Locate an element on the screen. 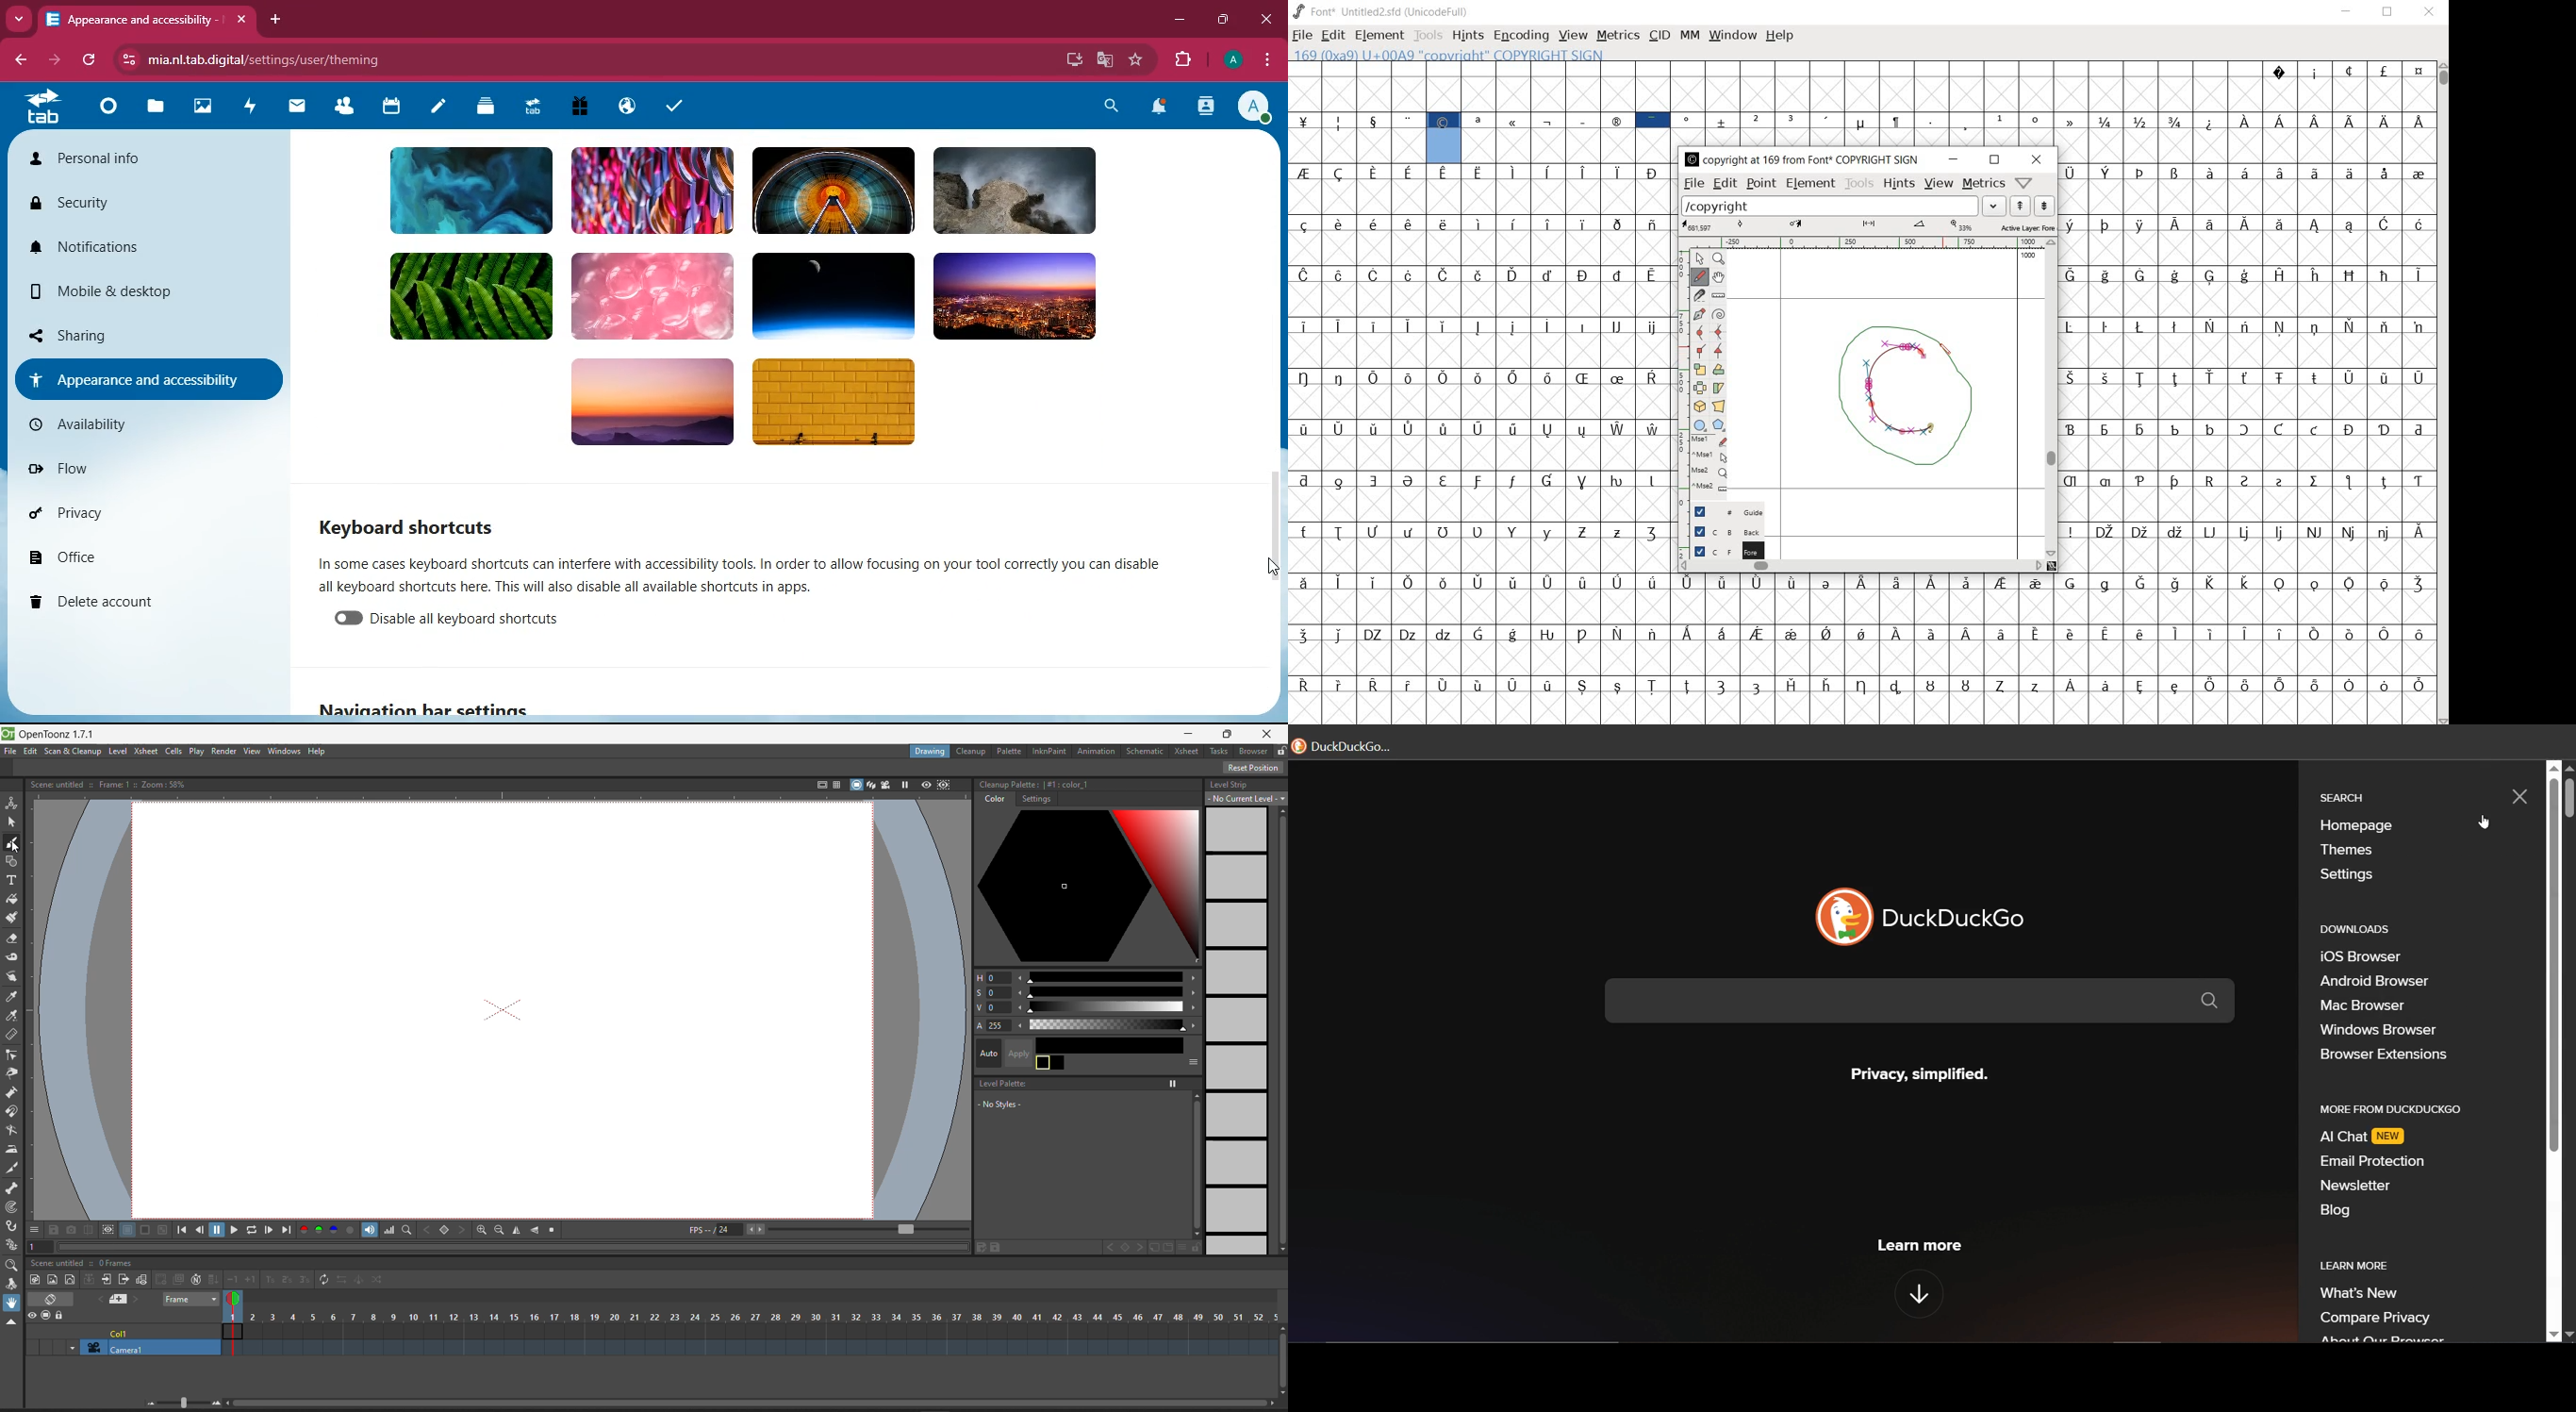 The height and width of the screenshot is (1428, 2576). favourite is located at coordinates (1136, 60).